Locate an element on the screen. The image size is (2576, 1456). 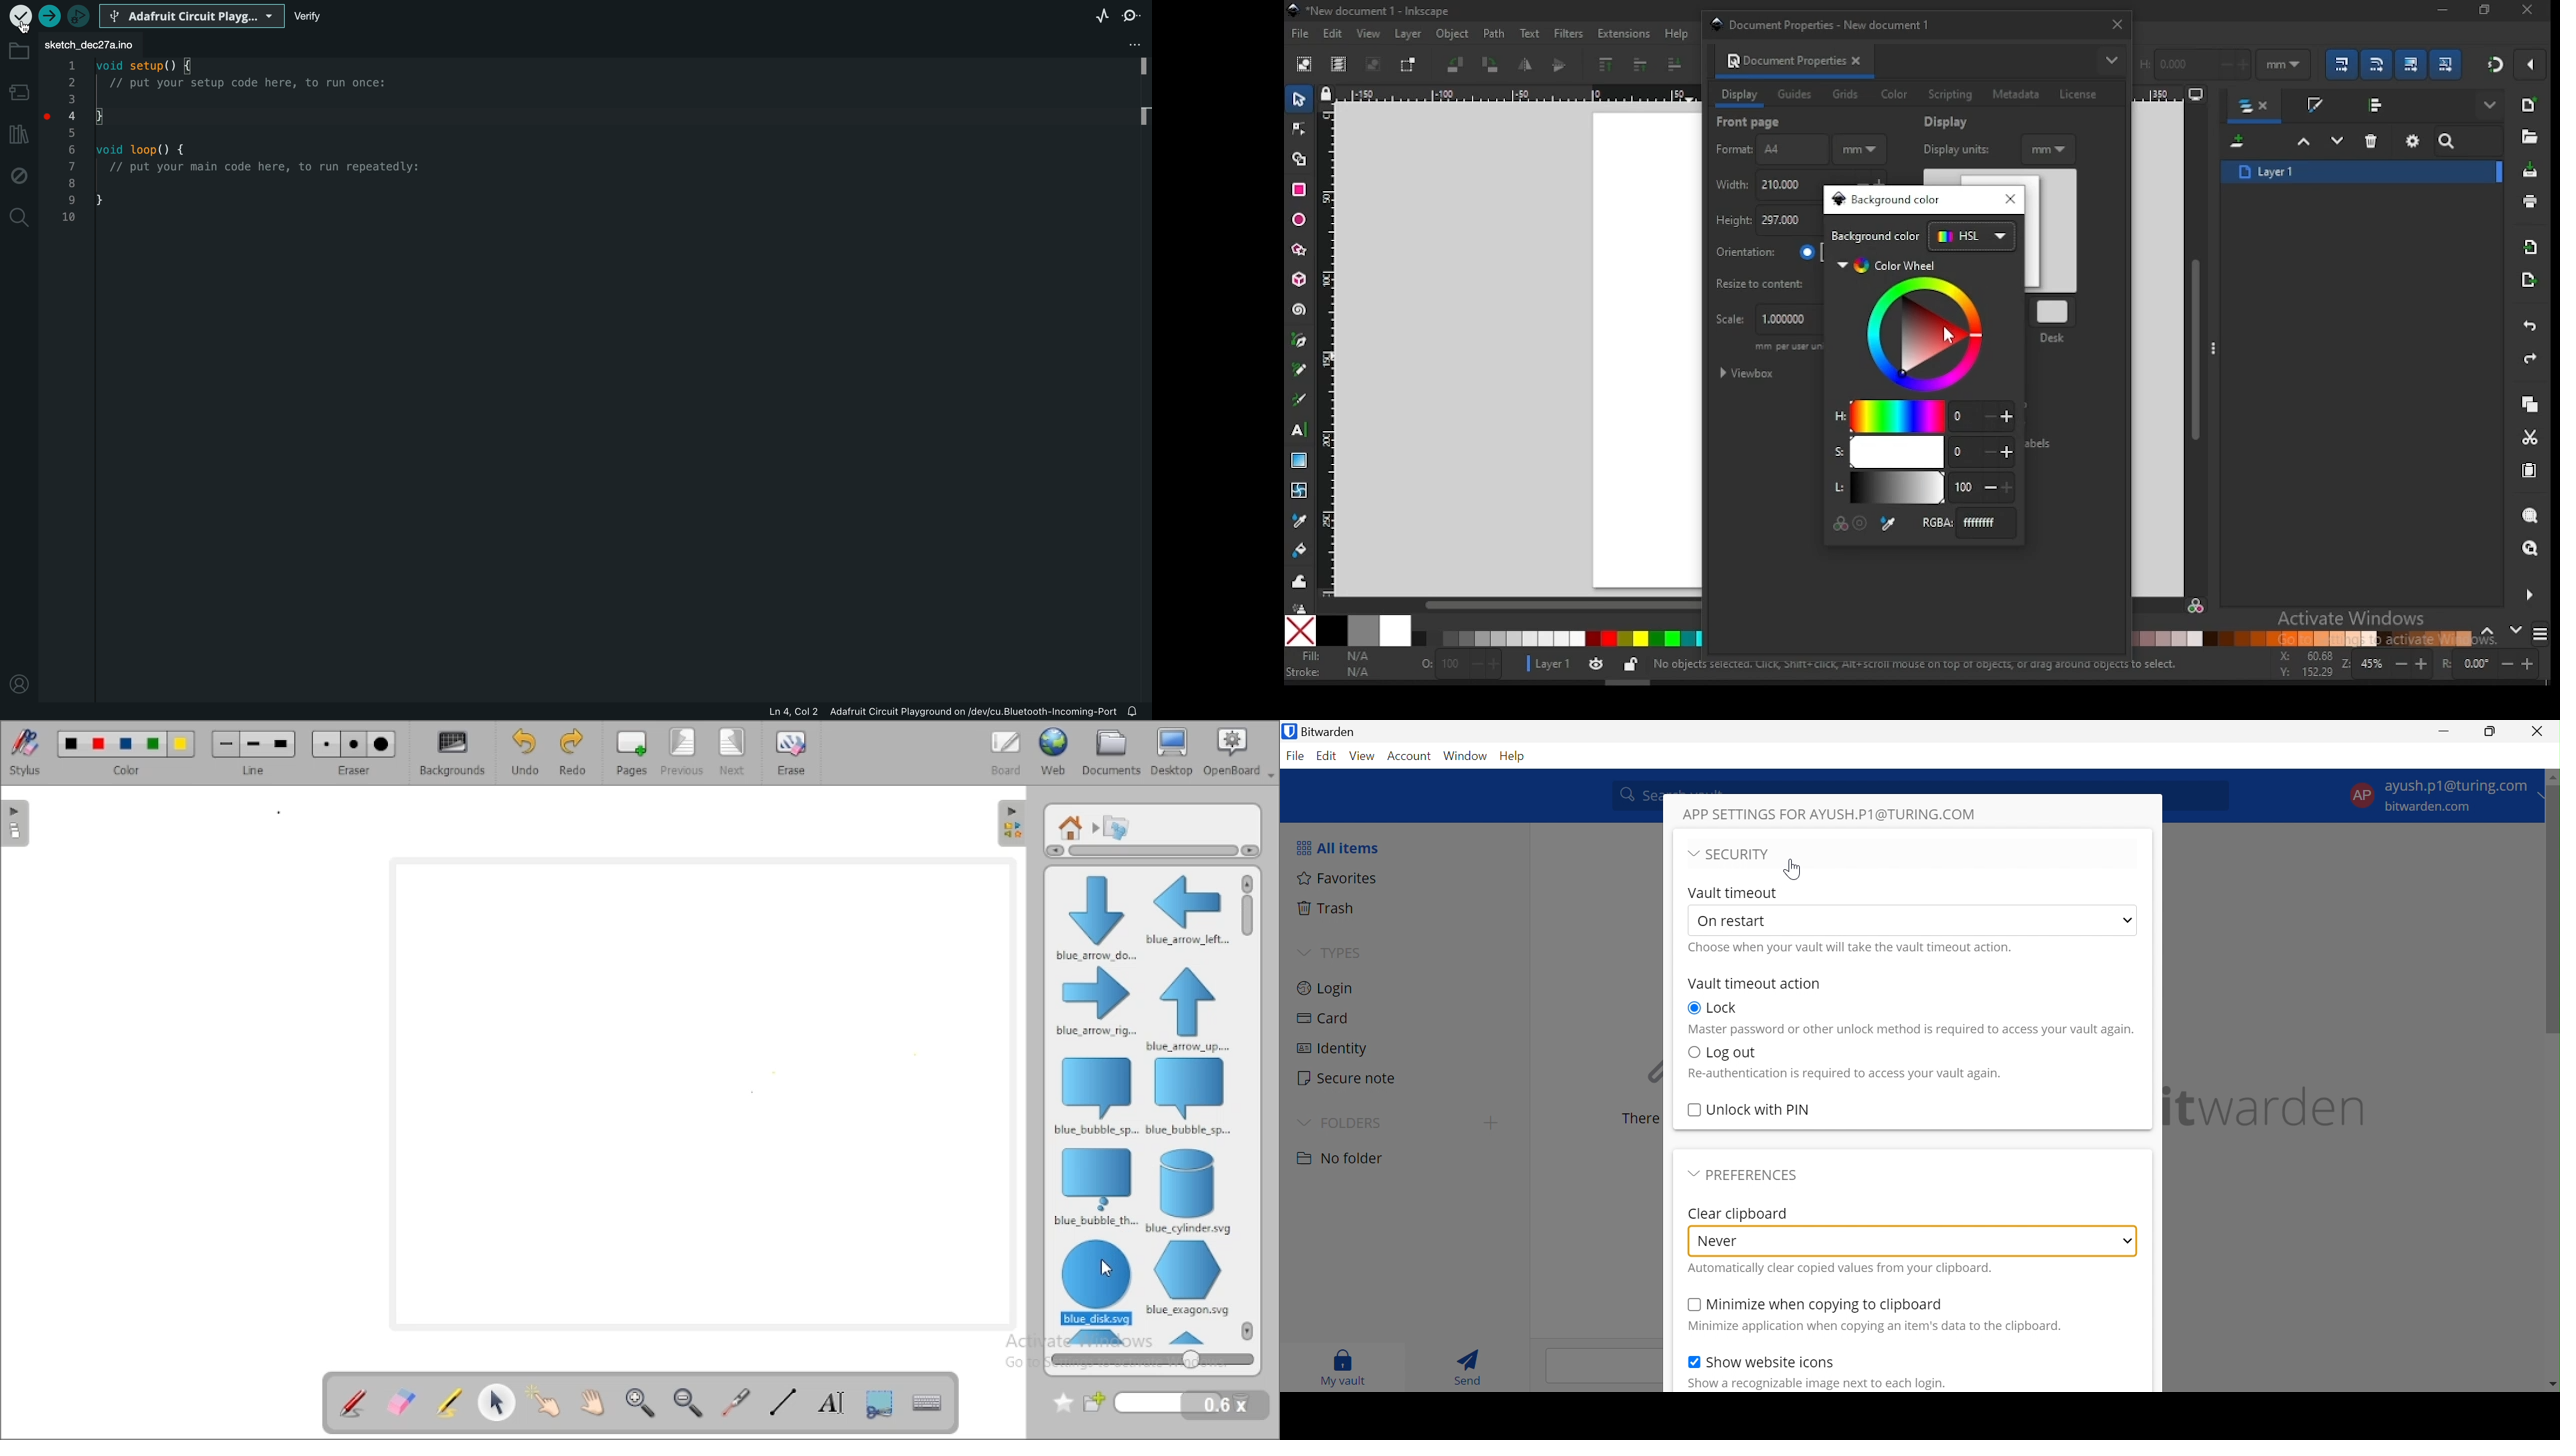
move patterns along with objects is located at coordinates (2445, 63).